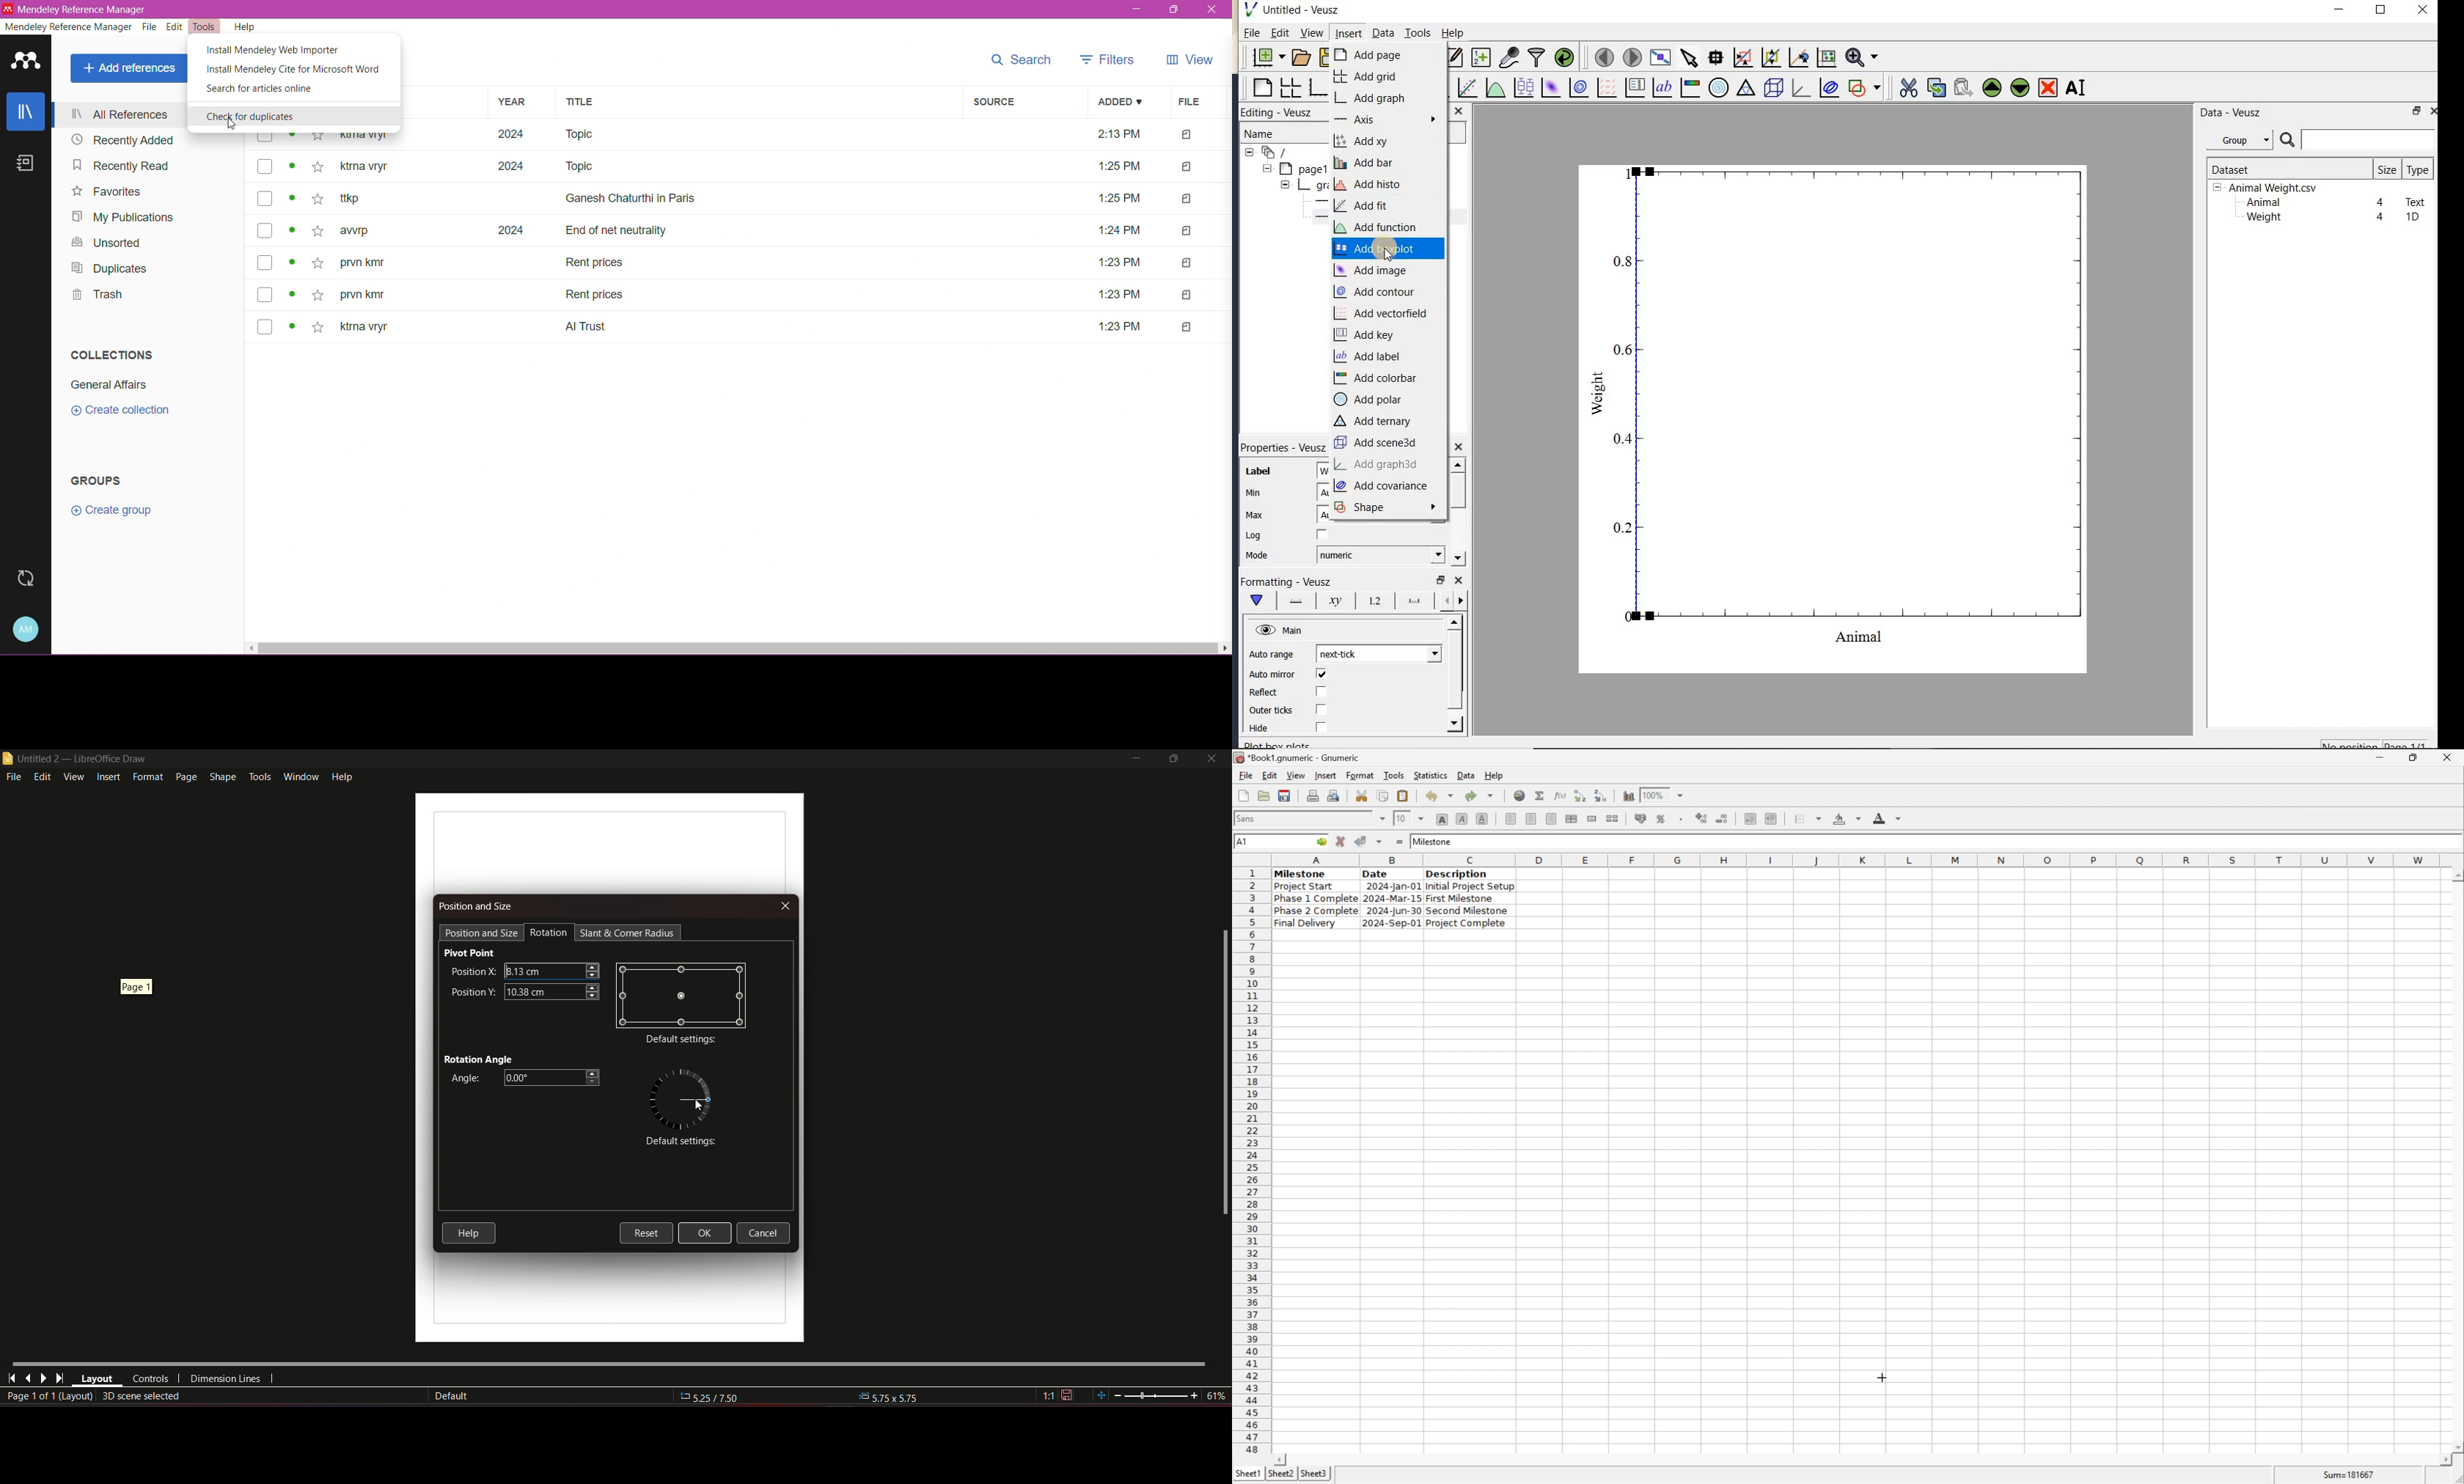  Describe the element at coordinates (2350, 1474) in the screenshot. I see `Sum=181667` at that location.